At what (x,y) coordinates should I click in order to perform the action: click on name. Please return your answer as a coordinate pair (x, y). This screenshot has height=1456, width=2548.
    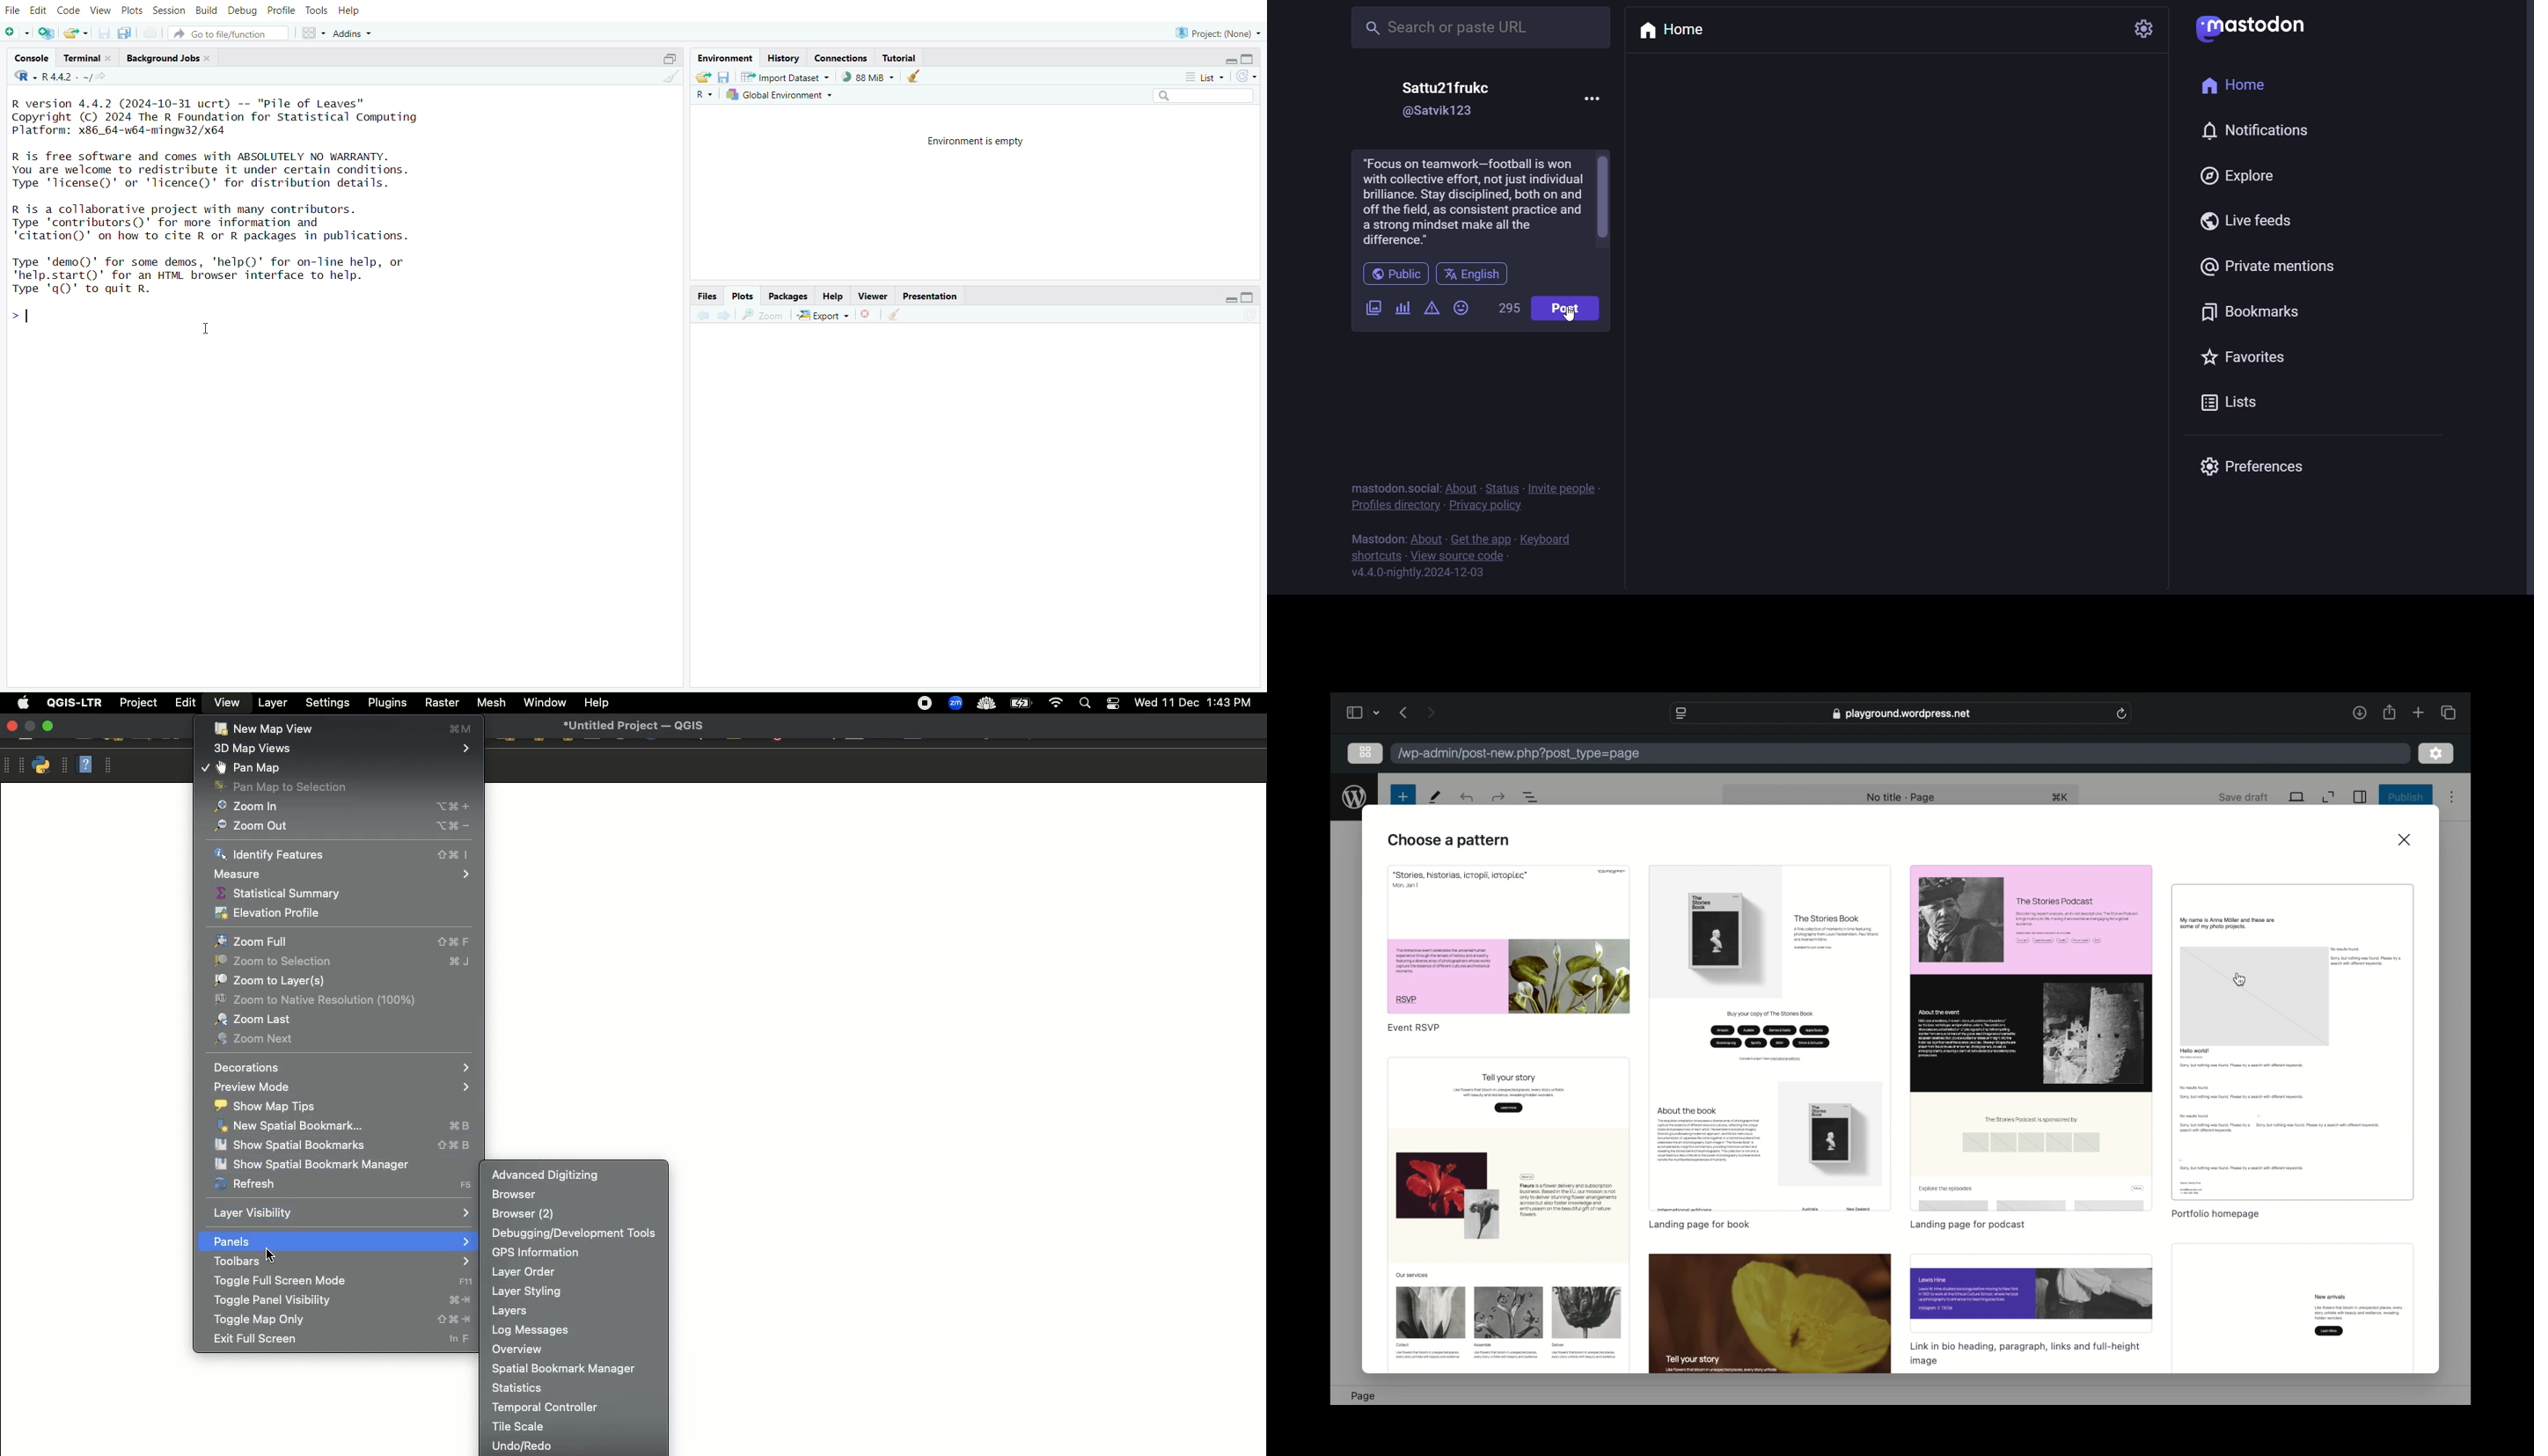
    Looking at the image, I should click on (1446, 88).